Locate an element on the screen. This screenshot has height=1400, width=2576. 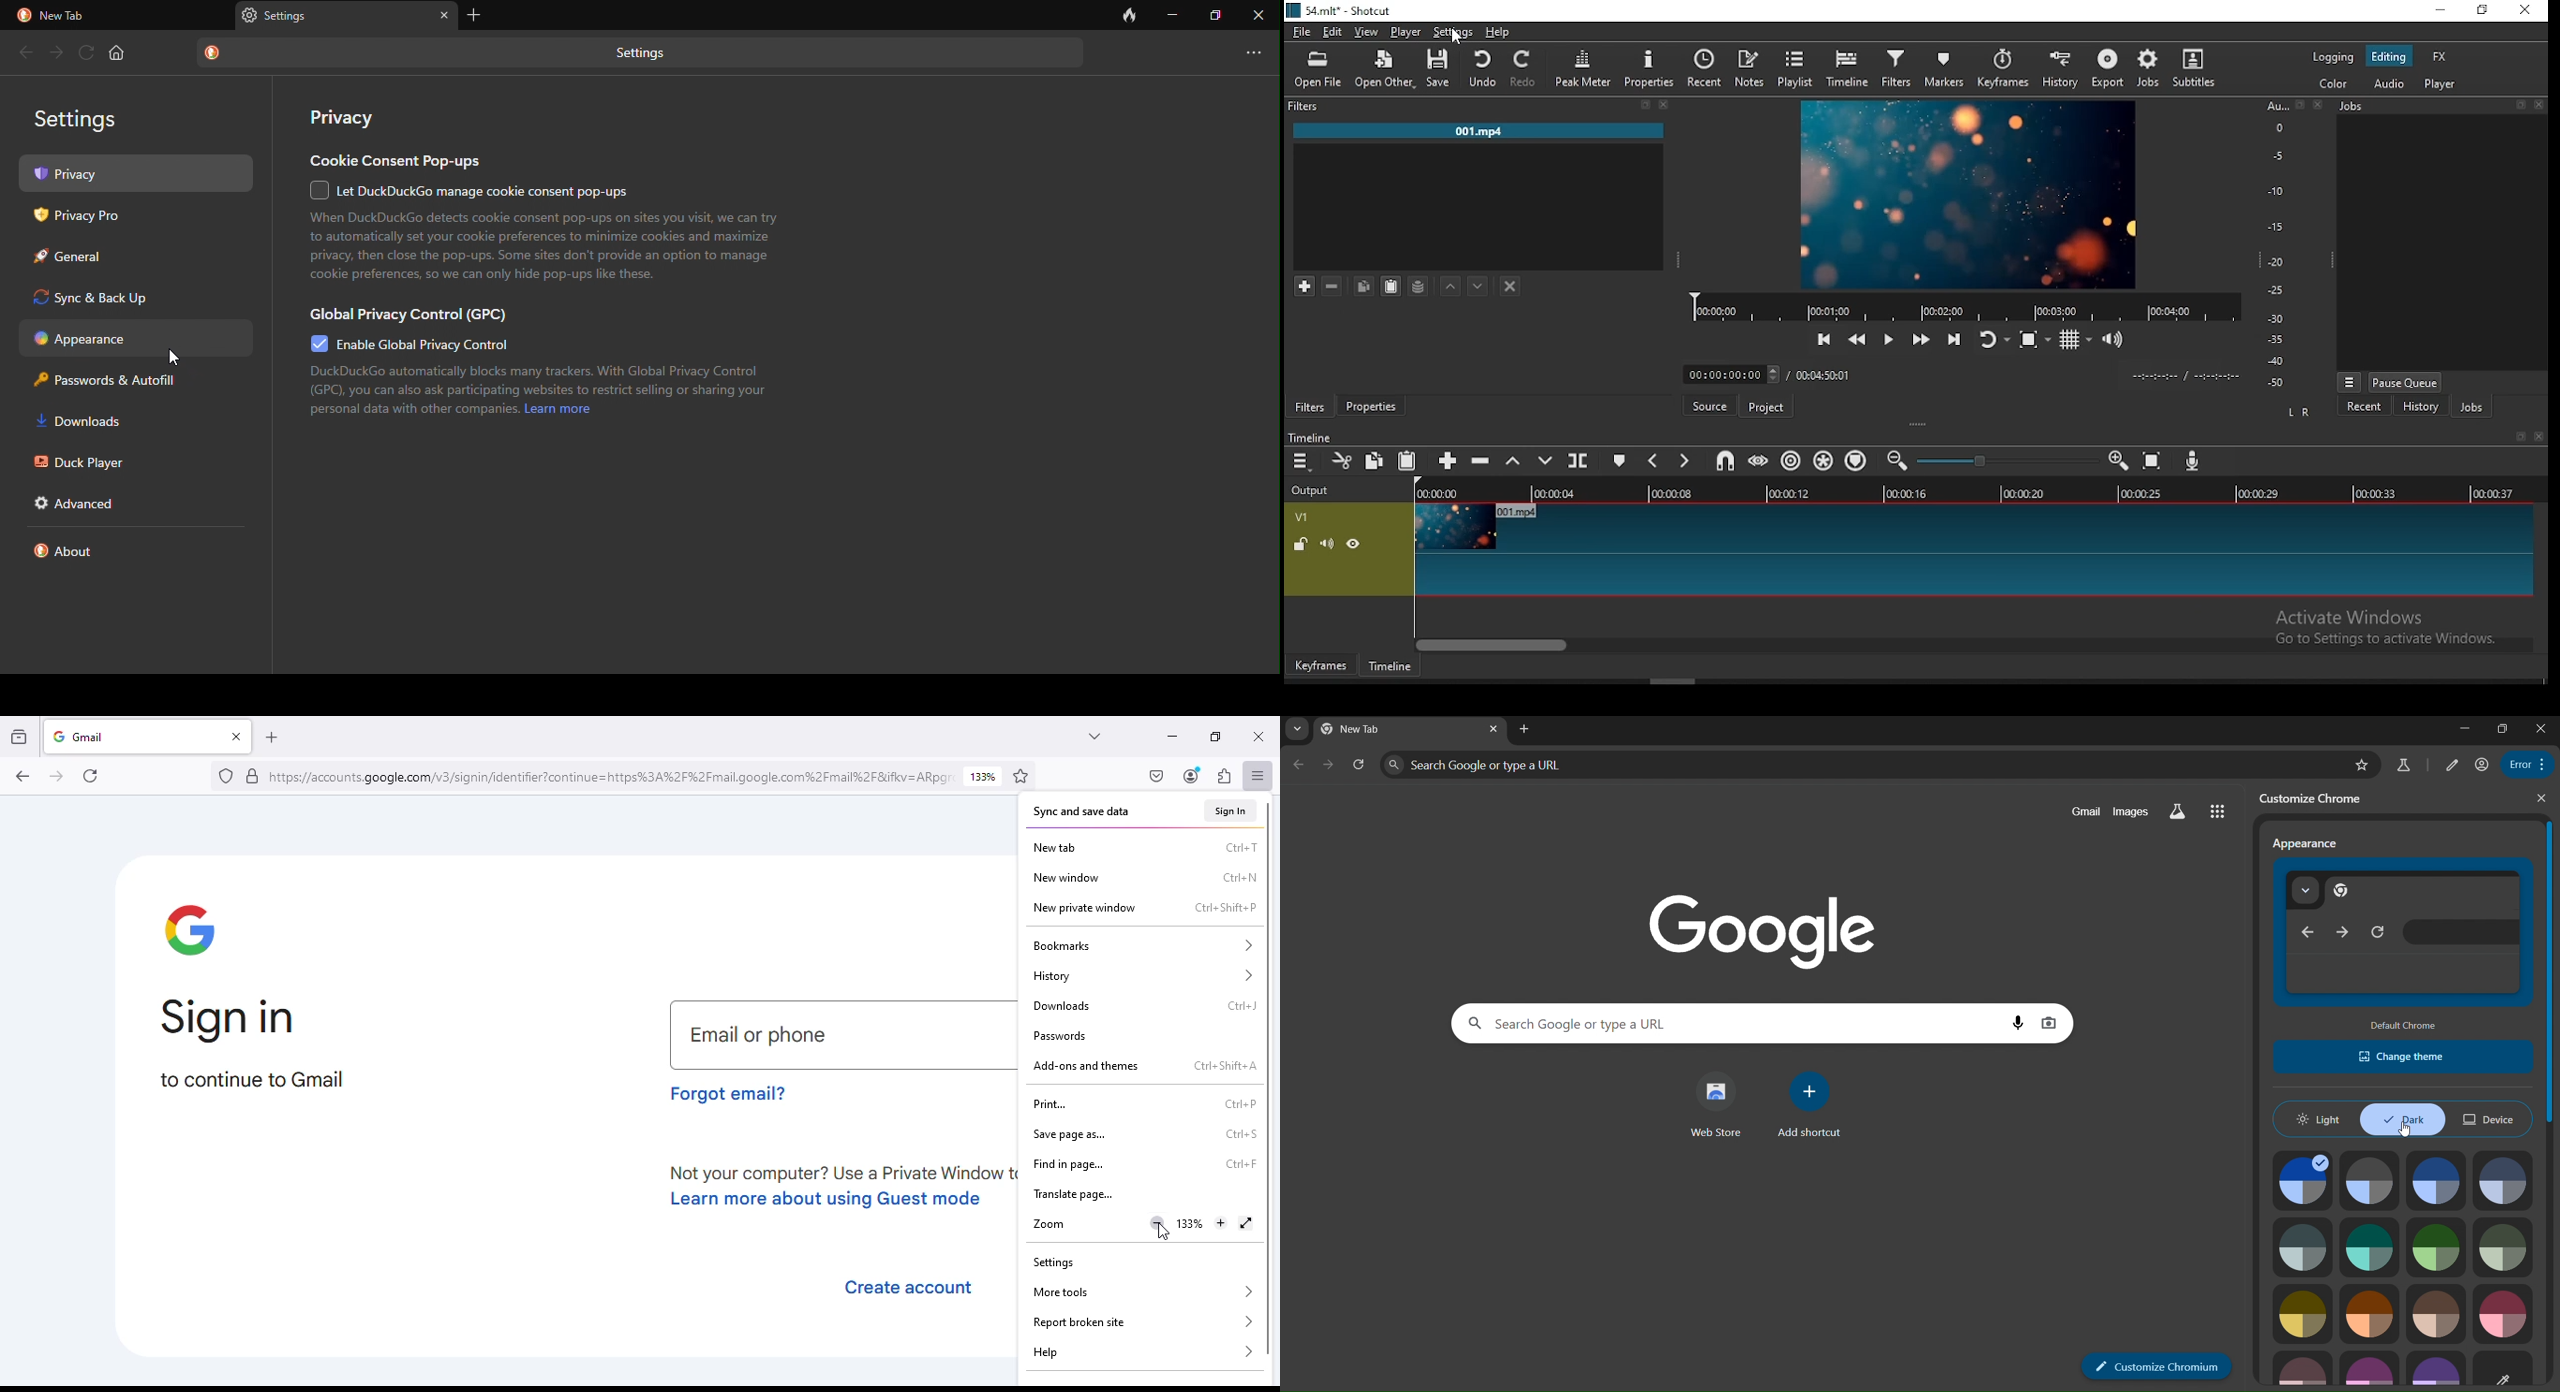
minimize is located at coordinates (1173, 738).